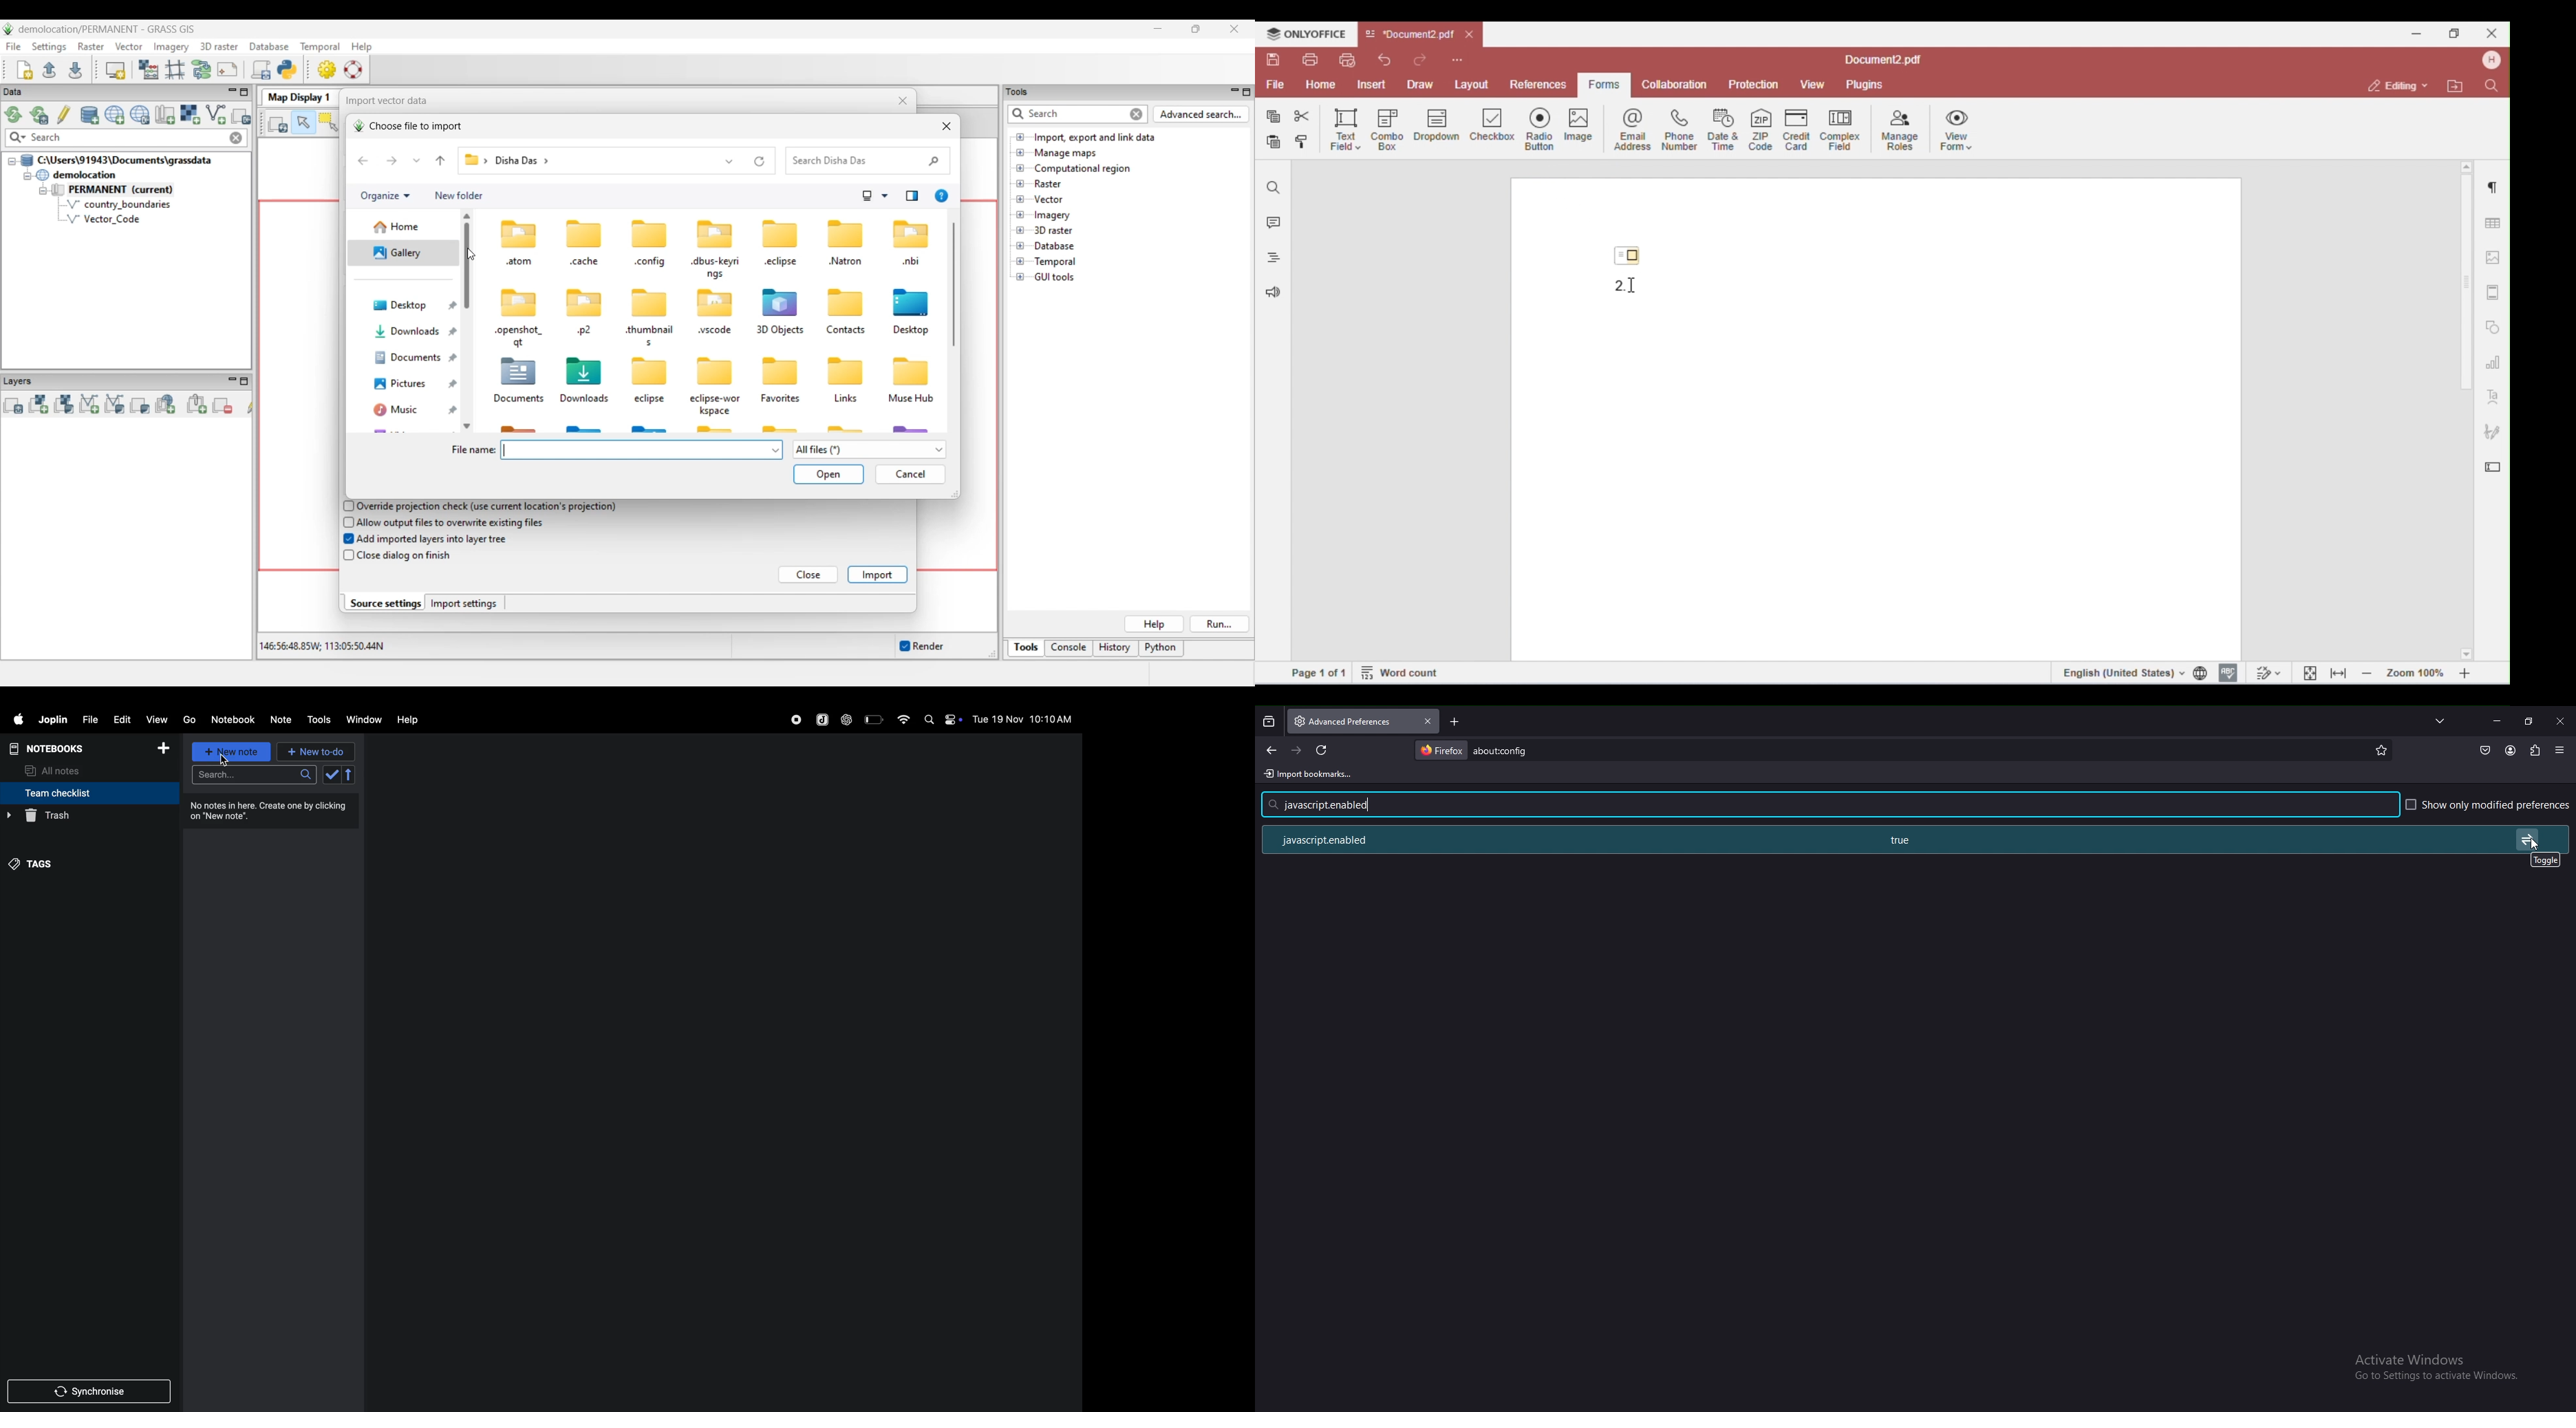 This screenshot has height=1428, width=2576. What do you see at coordinates (86, 815) in the screenshot?
I see `trash` at bounding box center [86, 815].